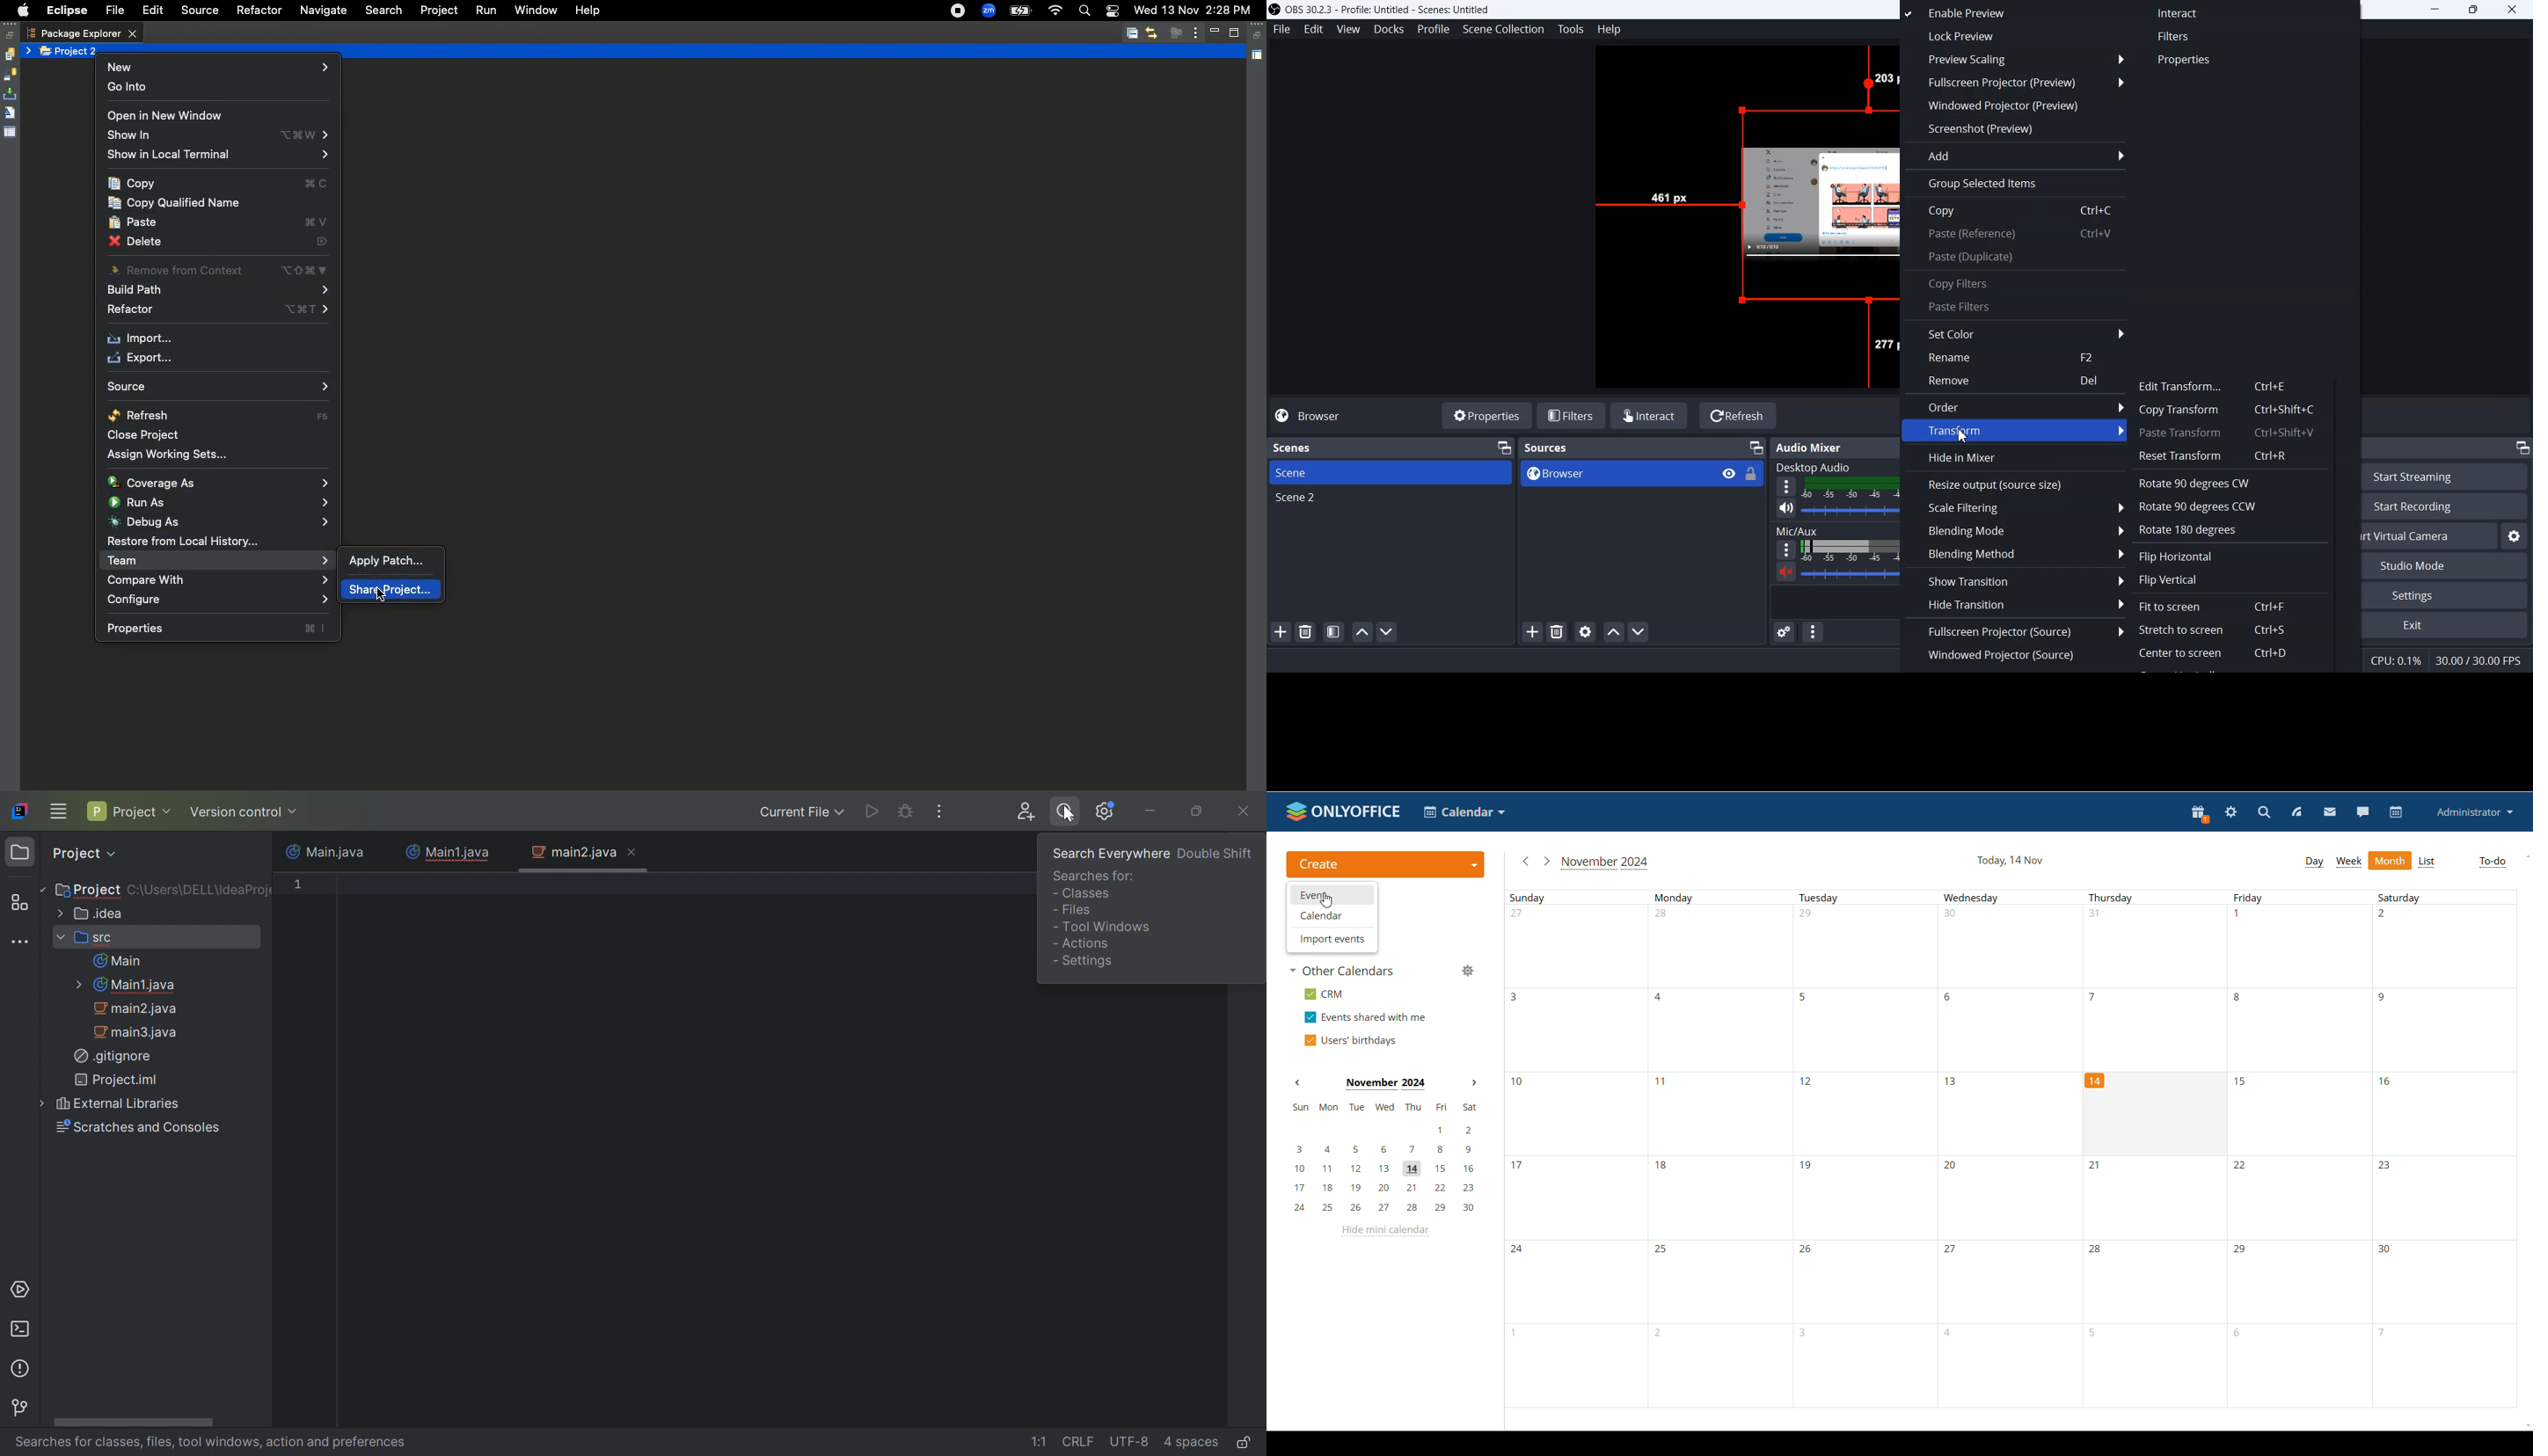 Image resolution: width=2548 pixels, height=1456 pixels. What do you see at coordinates (2013, 183) in the screenshot?
I see `Group selected items` at bounding box center [2013, 183].